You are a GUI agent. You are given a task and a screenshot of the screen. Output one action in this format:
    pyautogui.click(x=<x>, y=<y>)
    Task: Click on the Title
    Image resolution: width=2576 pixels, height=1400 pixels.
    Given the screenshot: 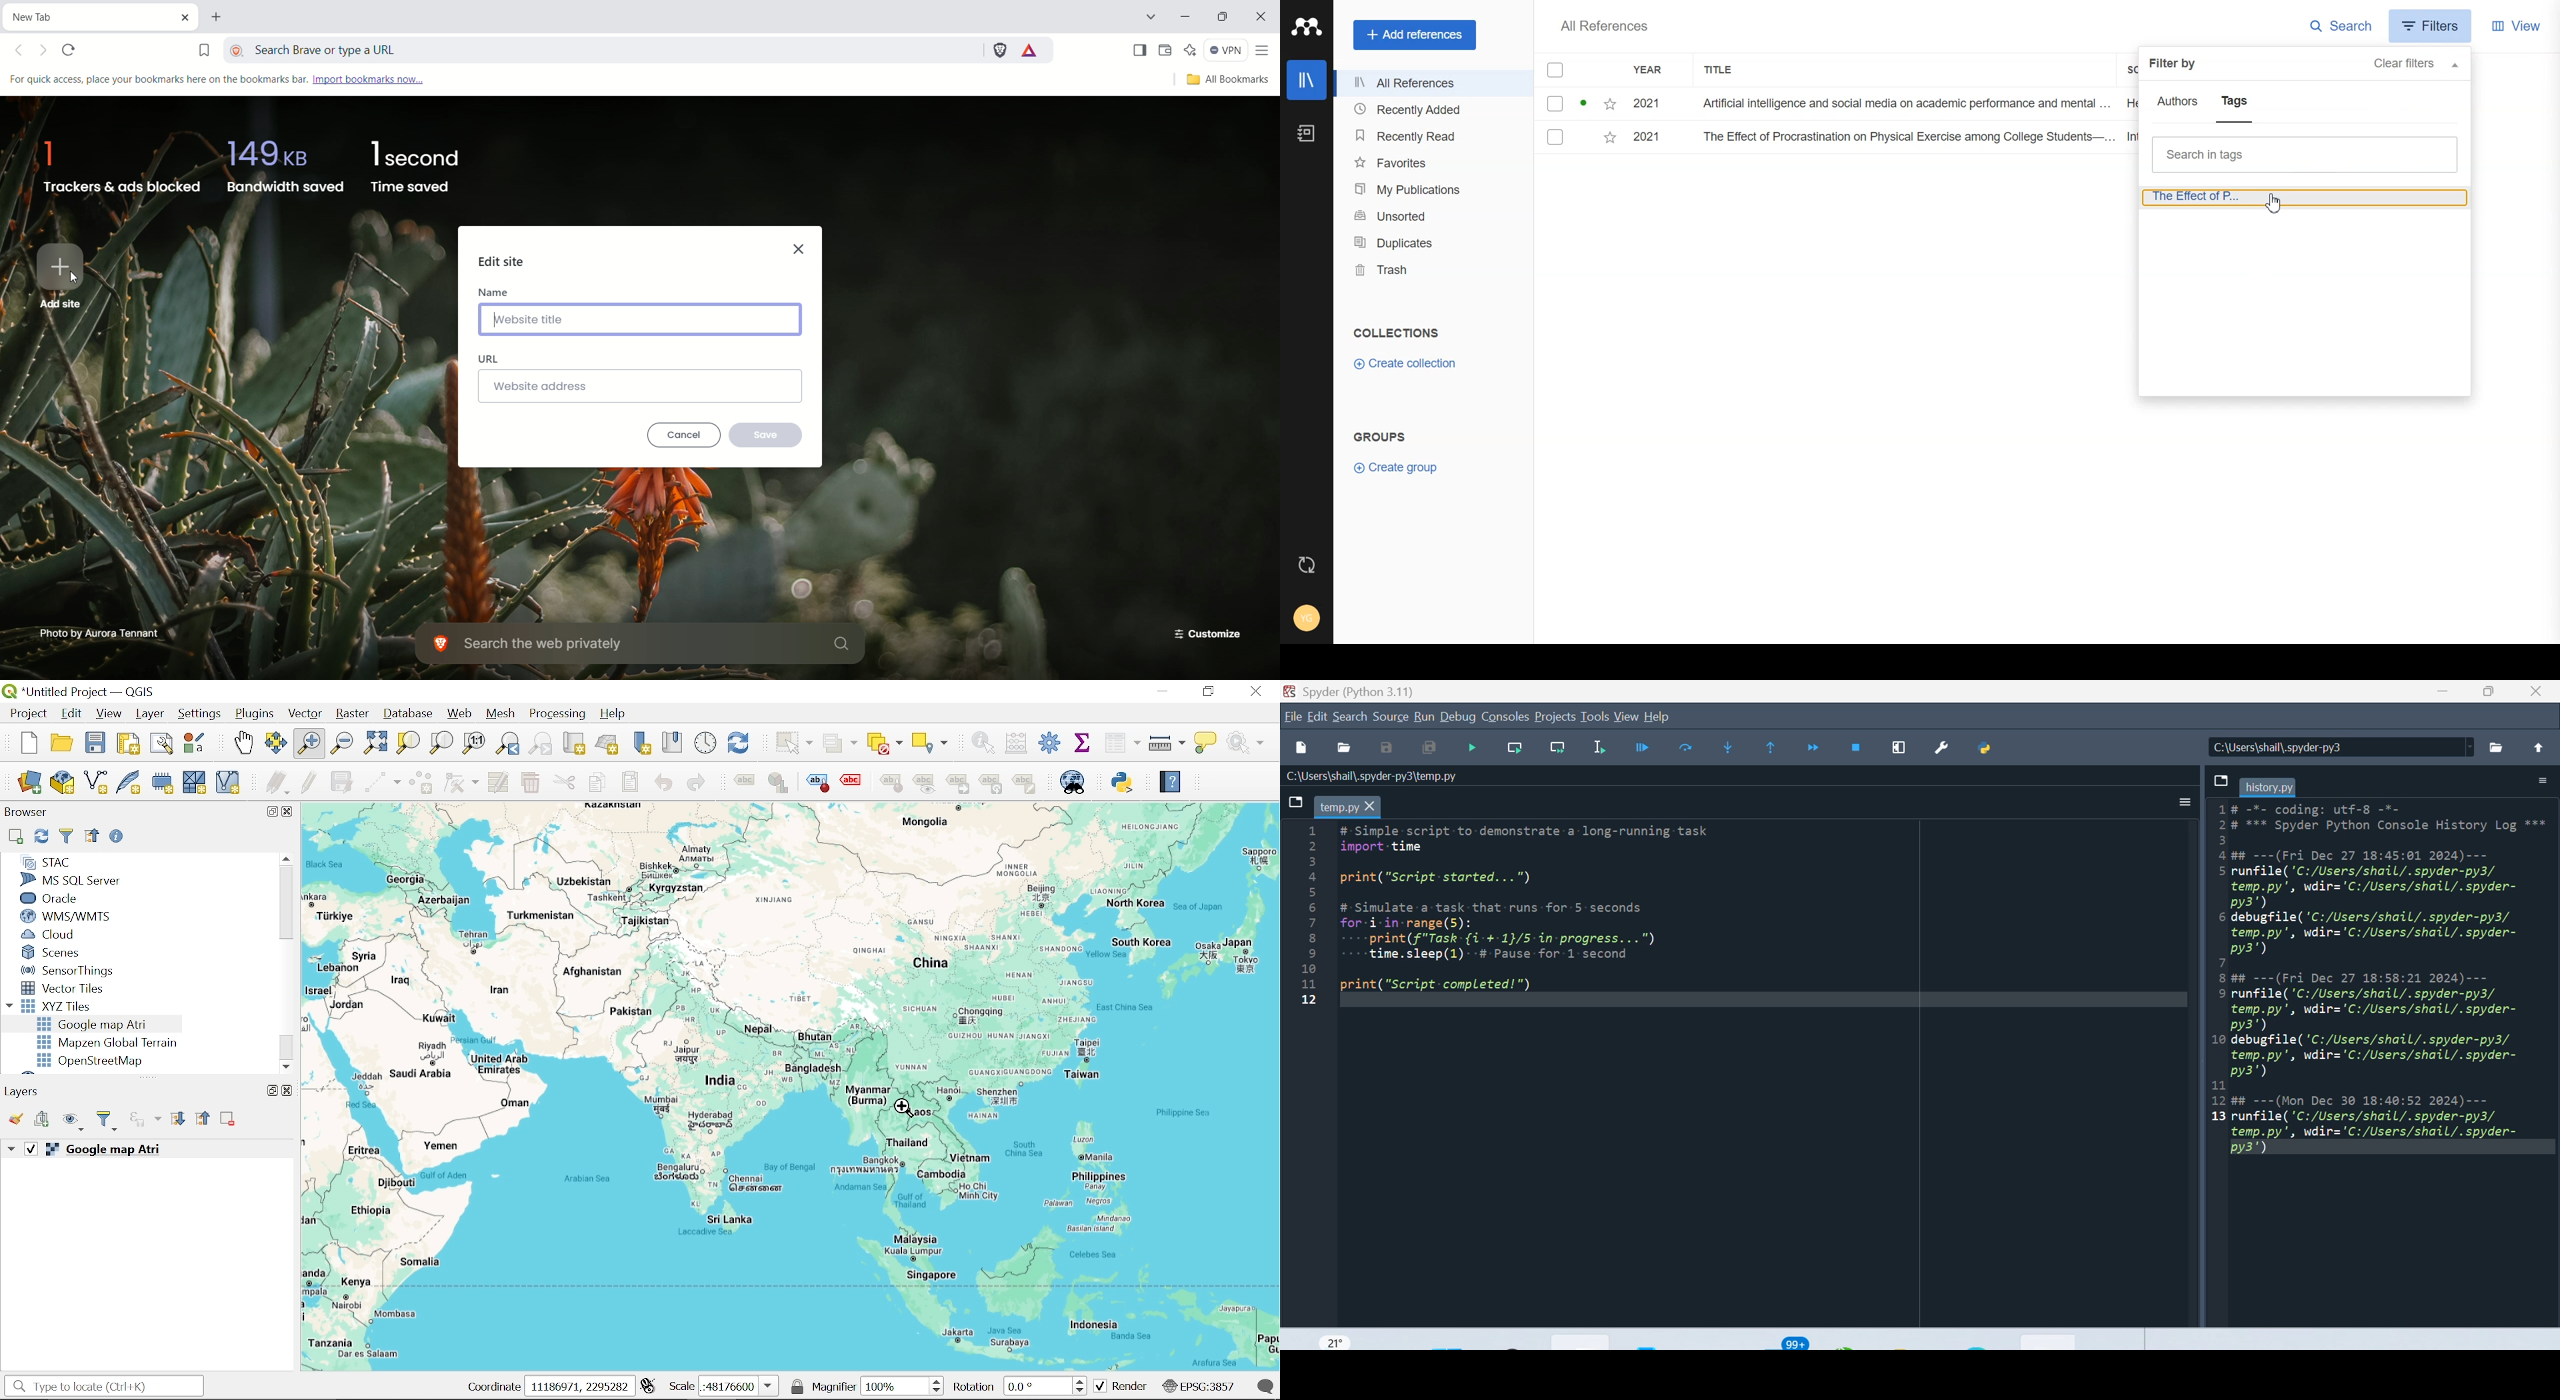 What is the action you would take?
    pyautogui.click(x=1725, y=71)
    